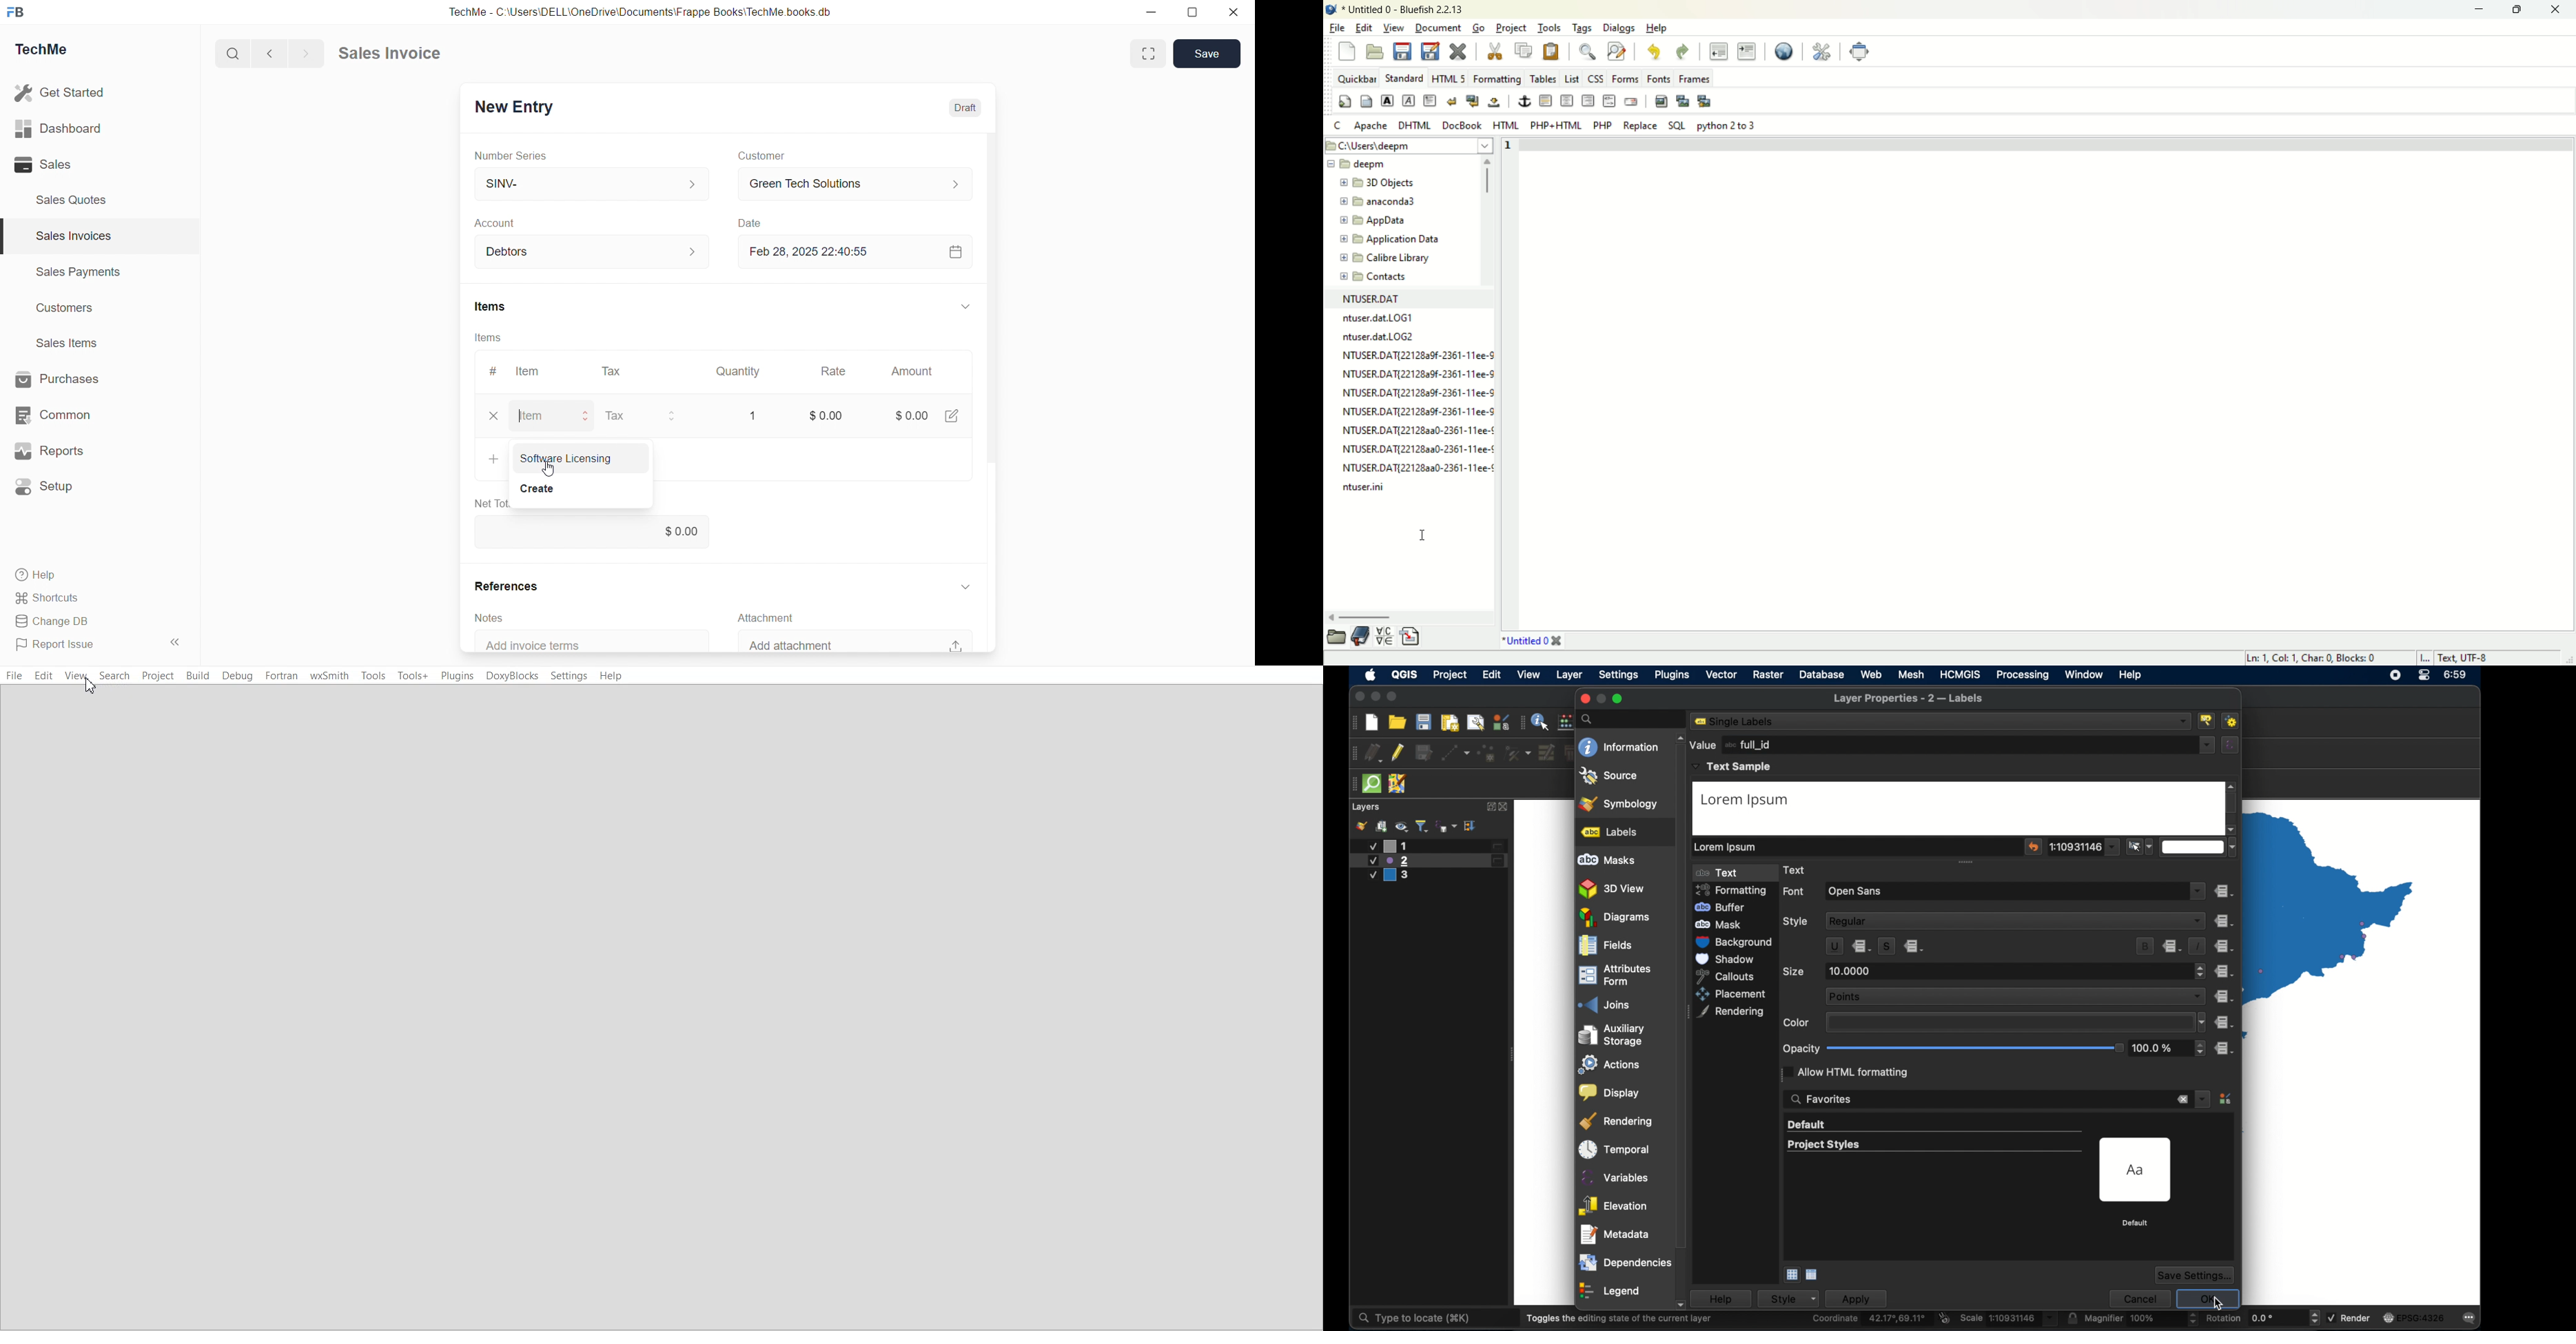  I want to click on FB, so click(16, 13).